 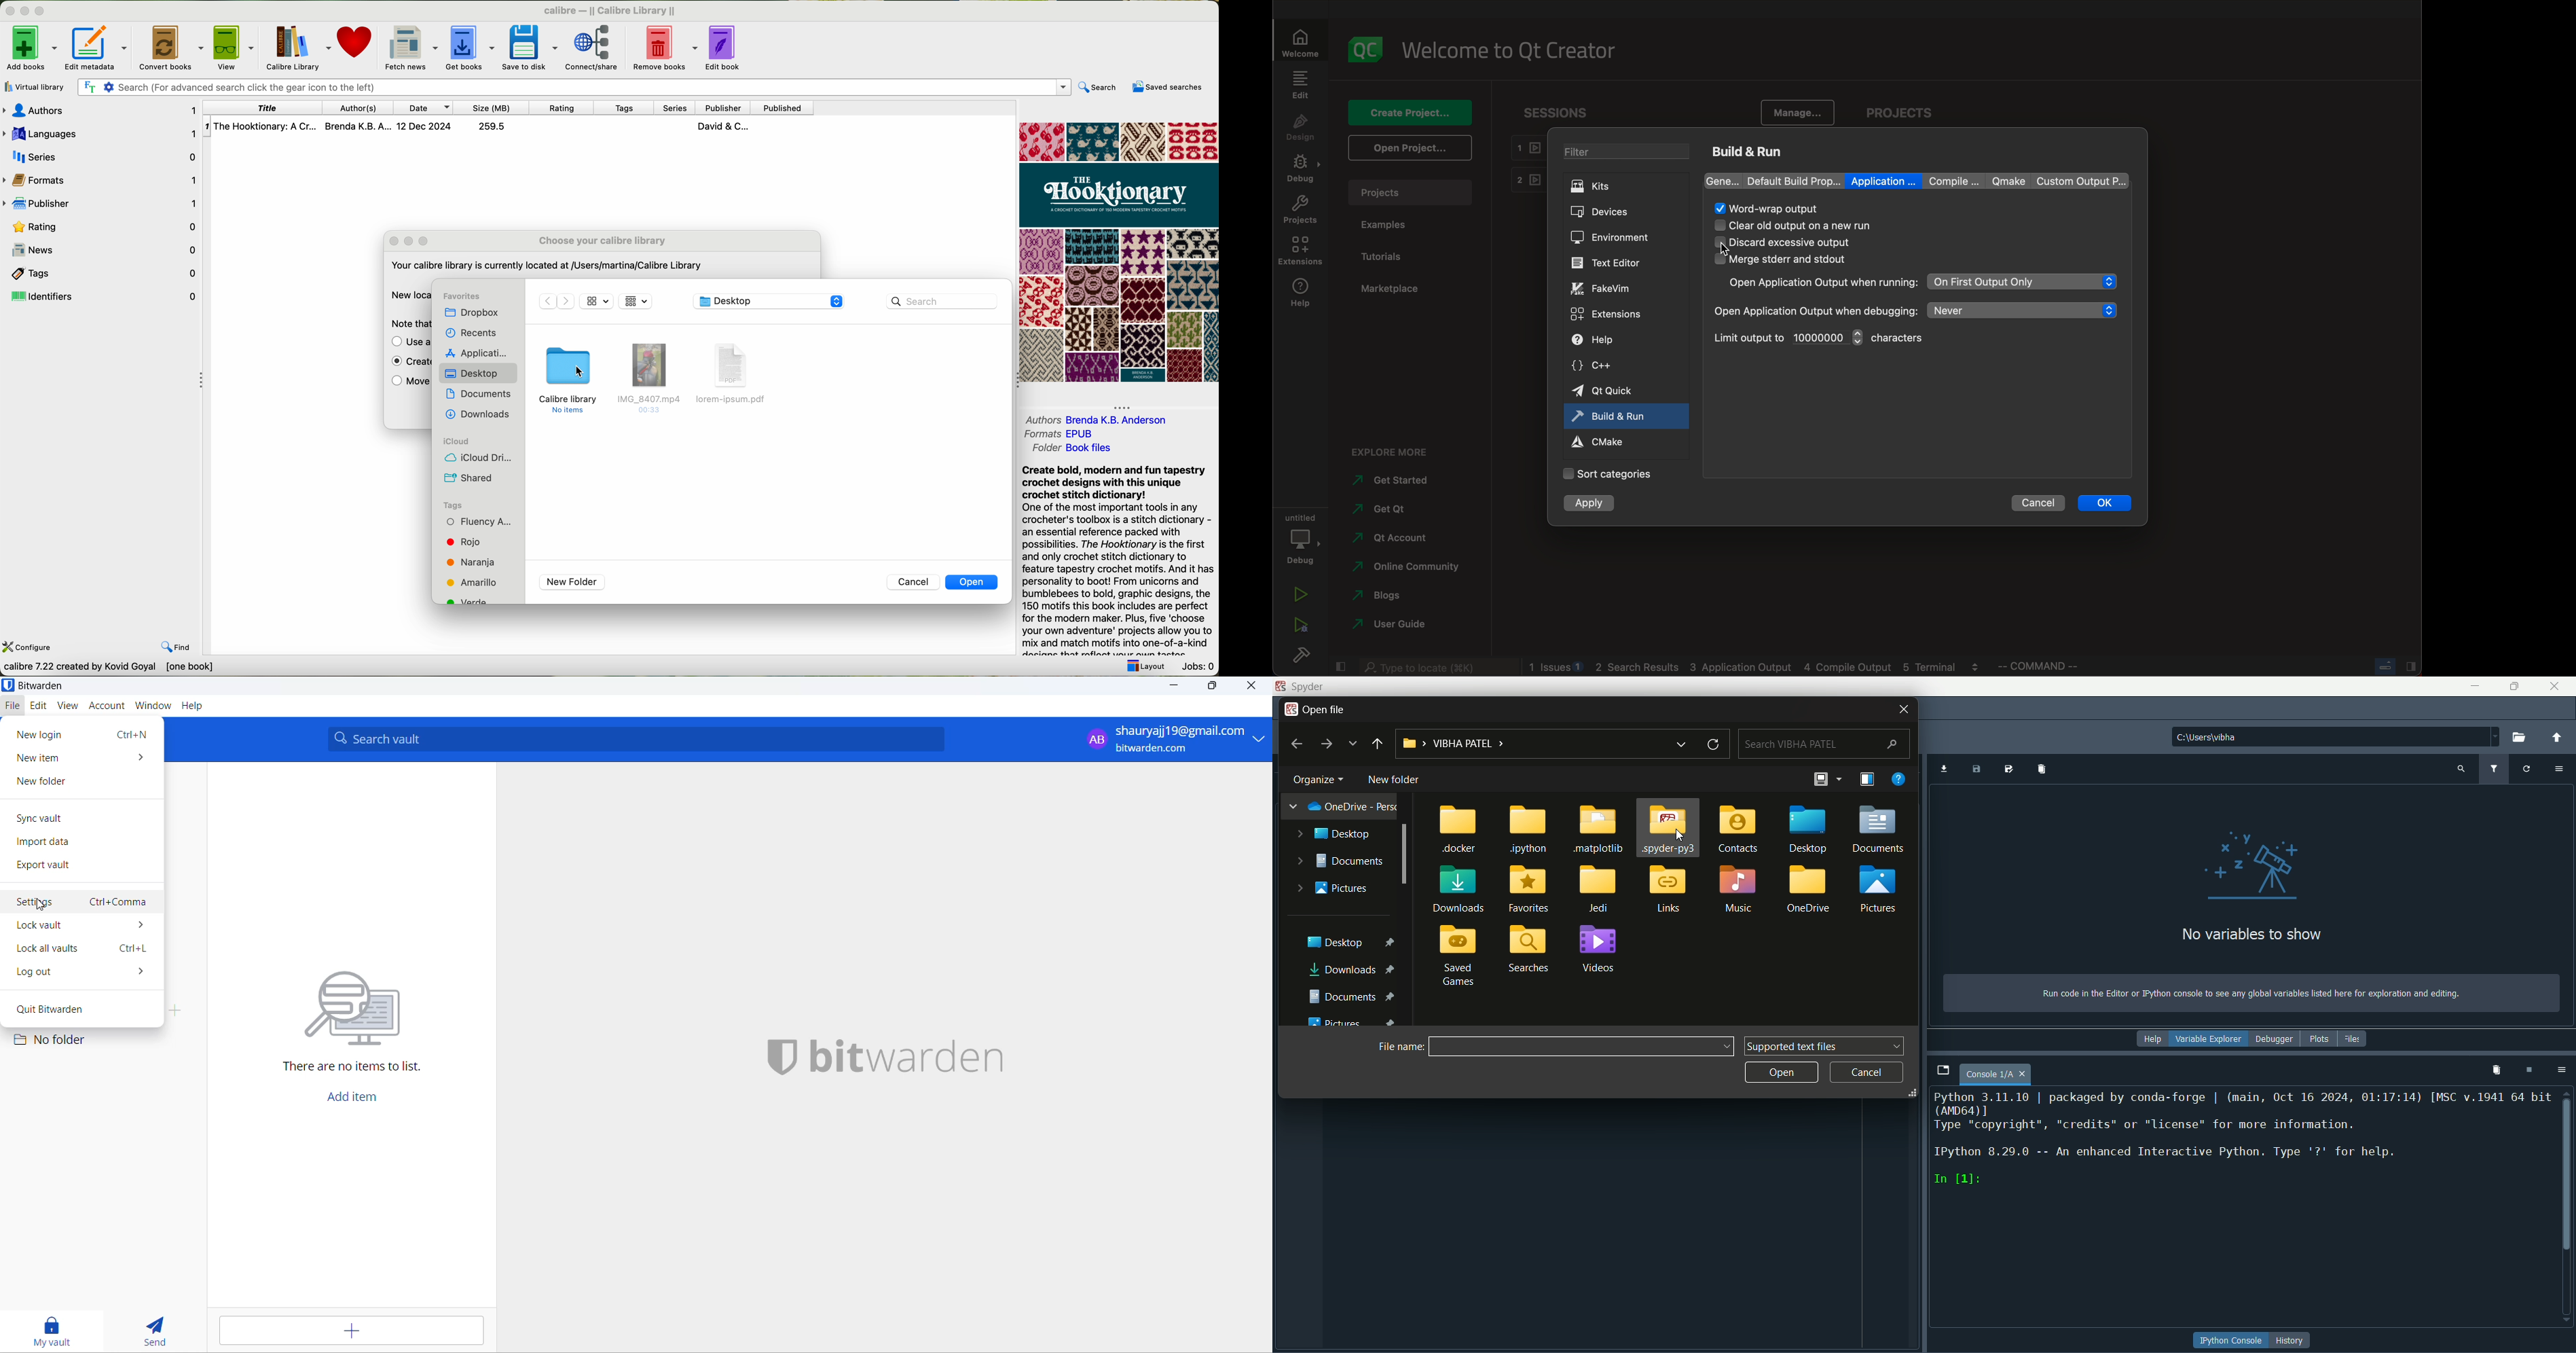 I want to click on virtual library, so click(x=33, y=87).